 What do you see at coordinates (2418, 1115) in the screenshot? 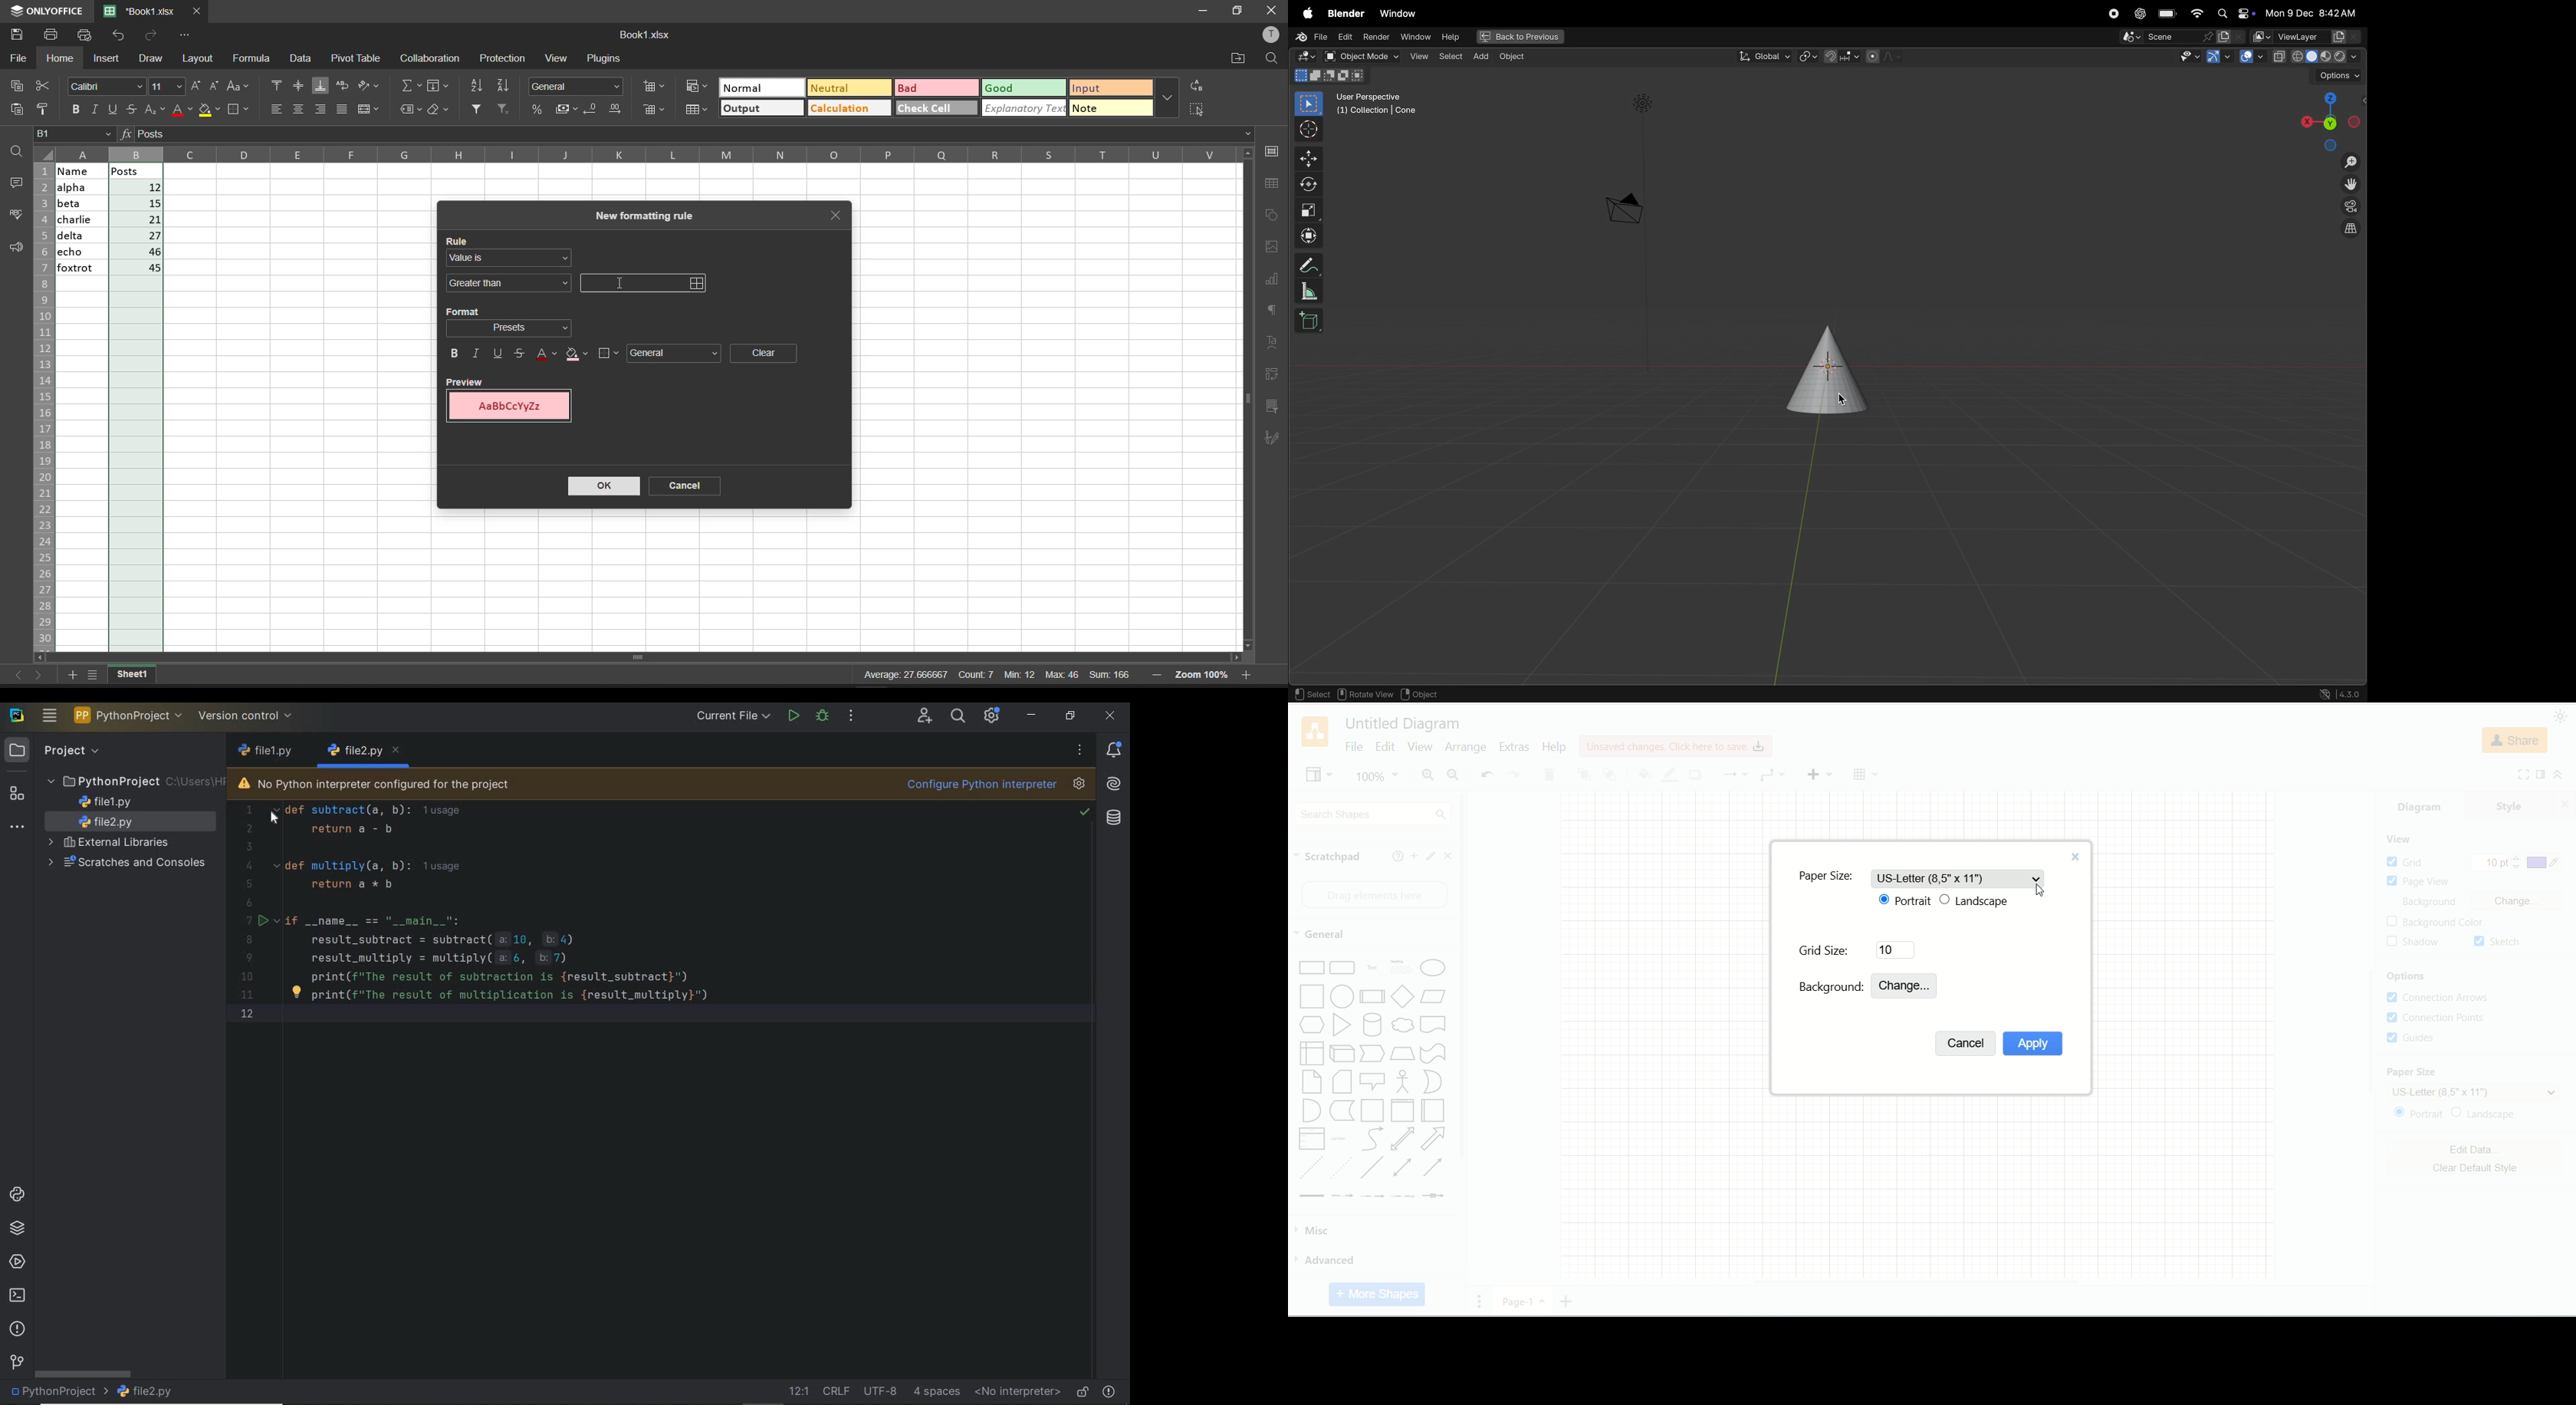
I see `portrait` at bounding box center [2418, 1115].